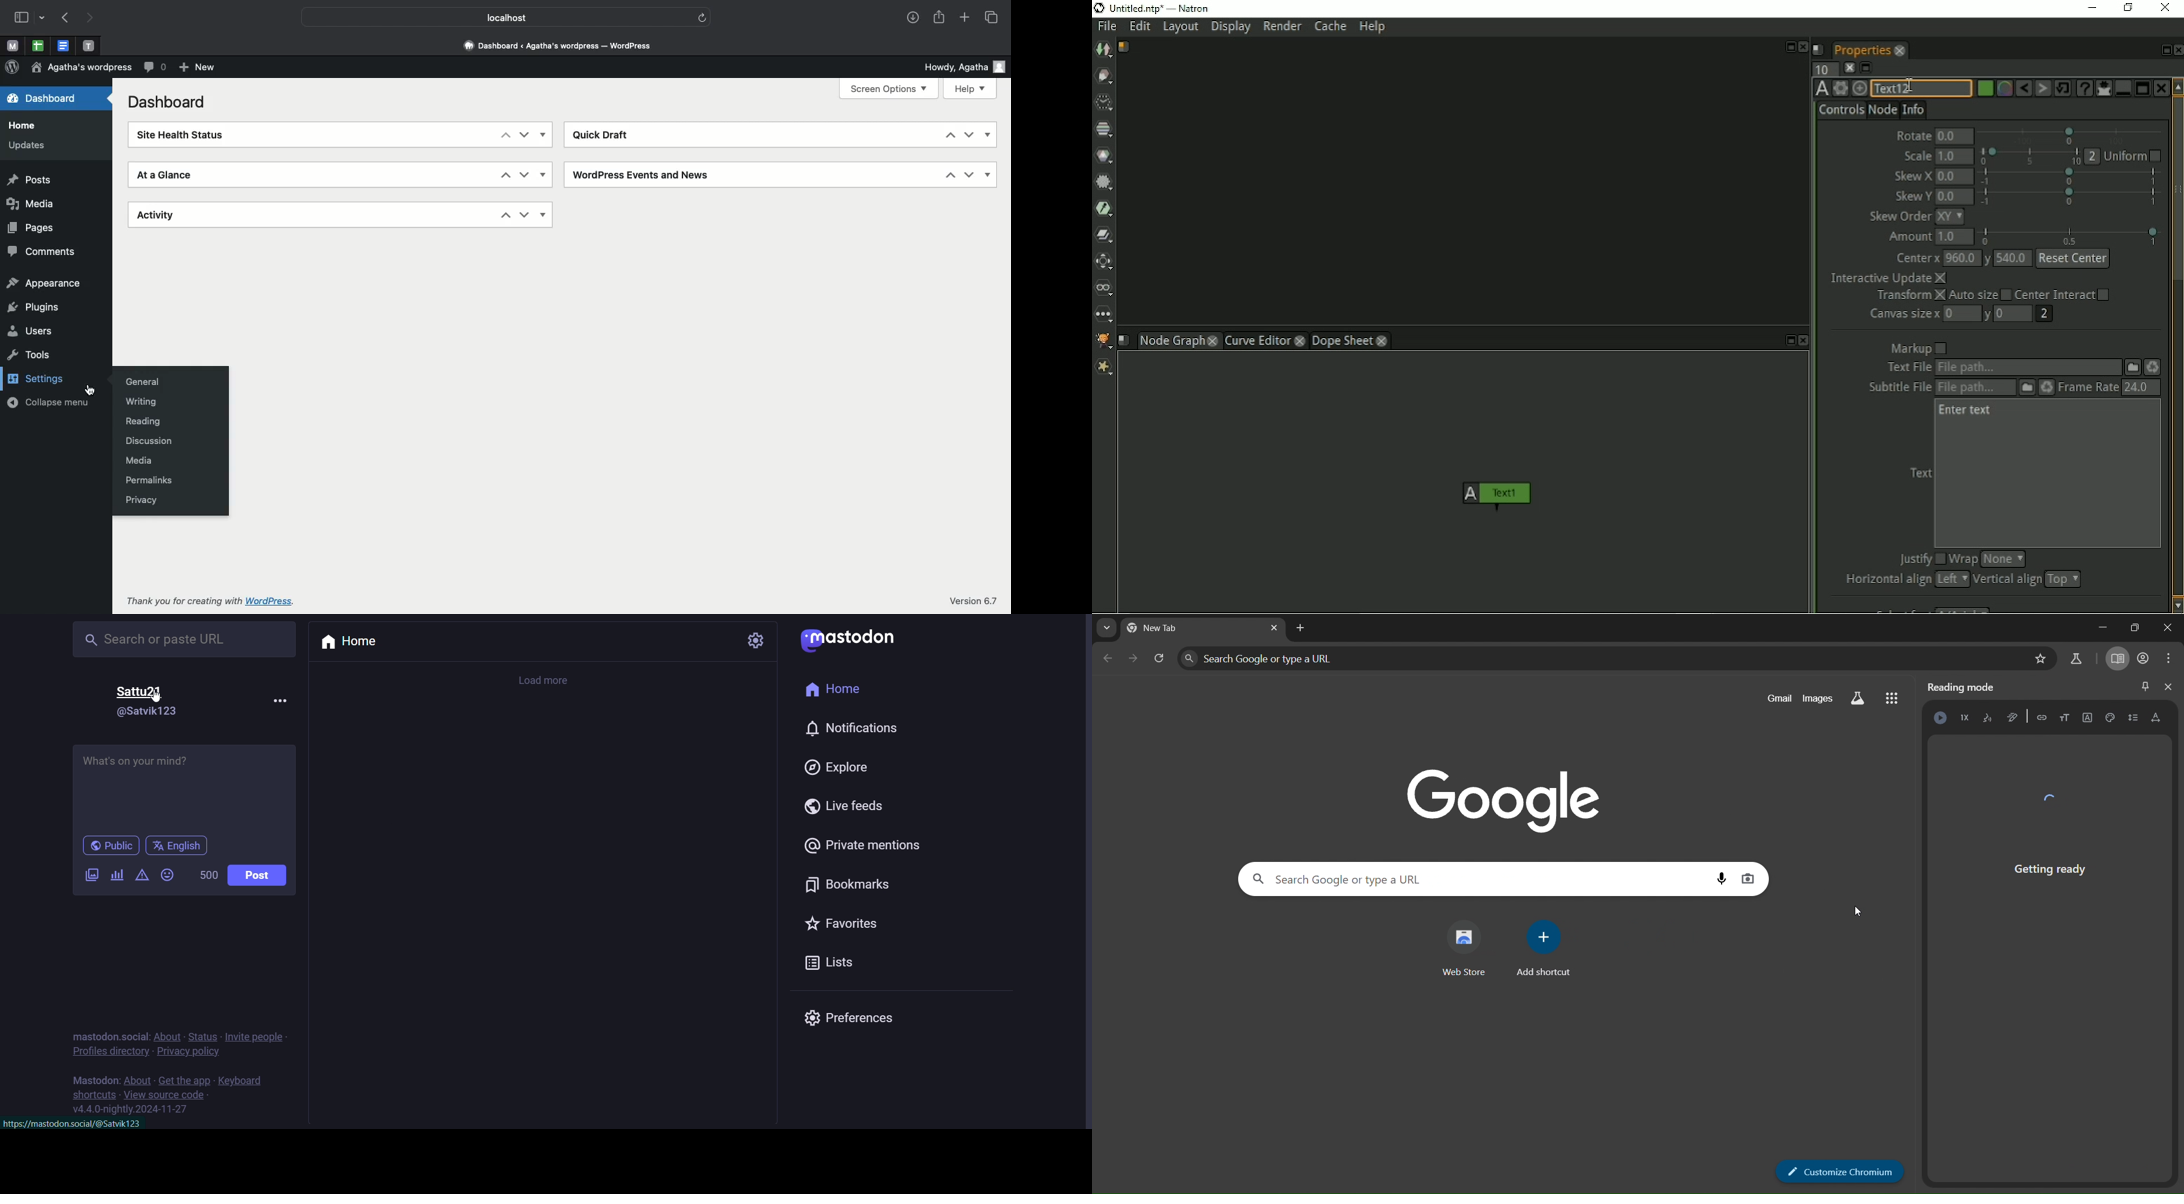 This screenshot has height=1204, width=2184. Describe the element at coordinates (2169, 626) in the screenshot. I see `close` at that location.